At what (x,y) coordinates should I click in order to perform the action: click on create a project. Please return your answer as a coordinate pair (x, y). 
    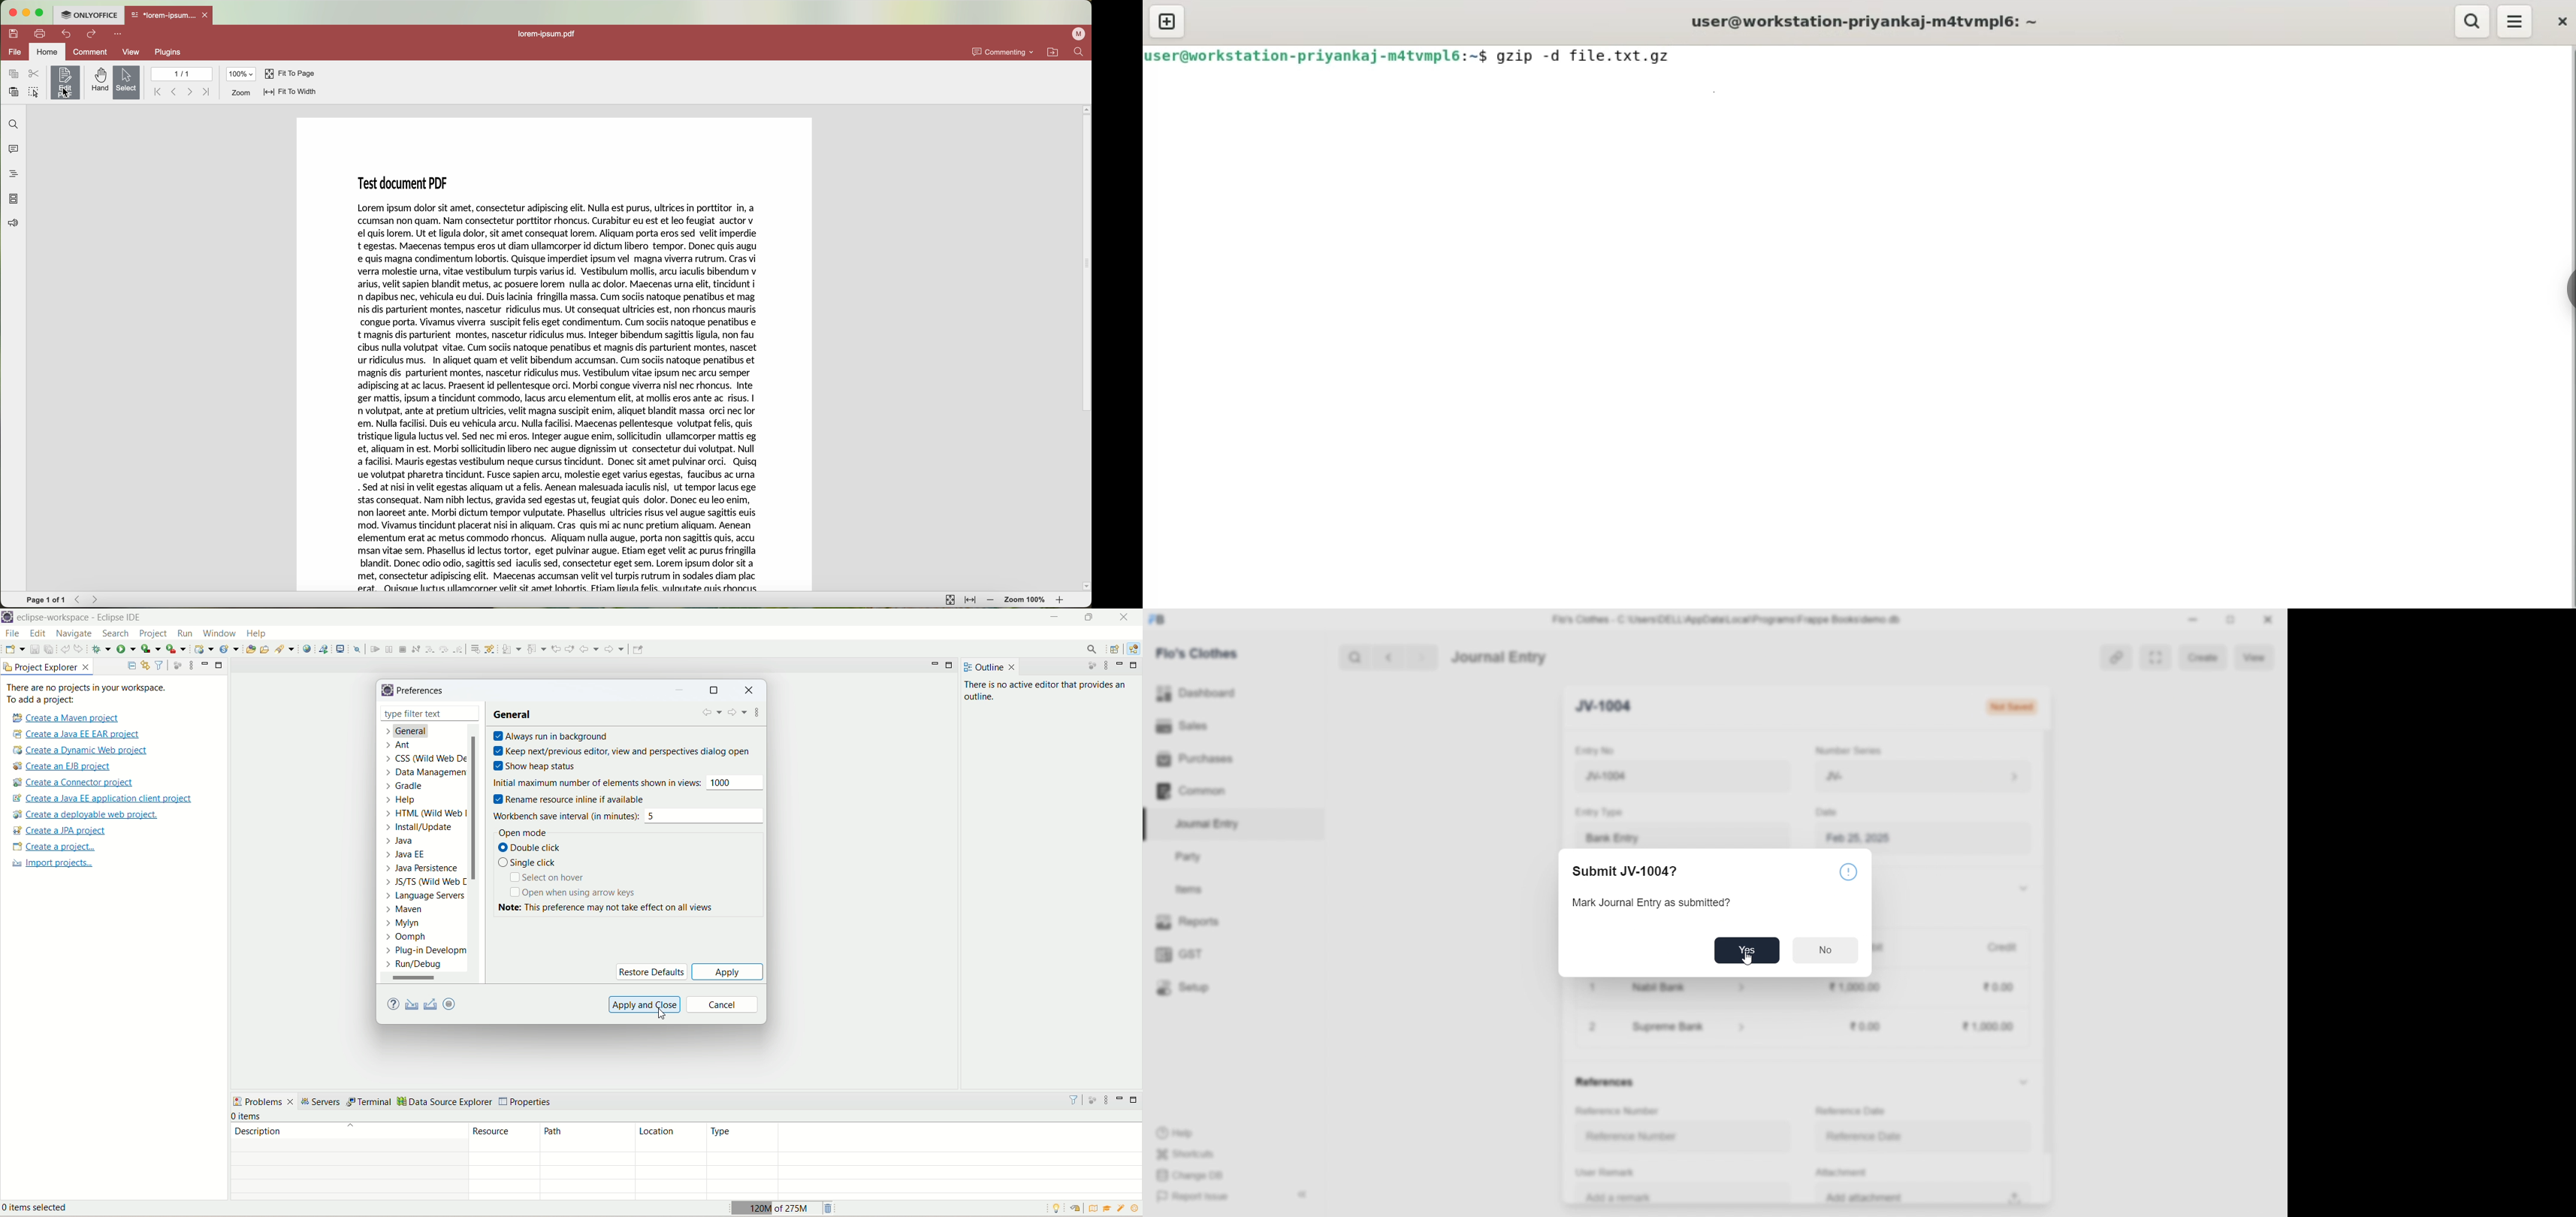
    Looking at the image, I should click on (52, 847).